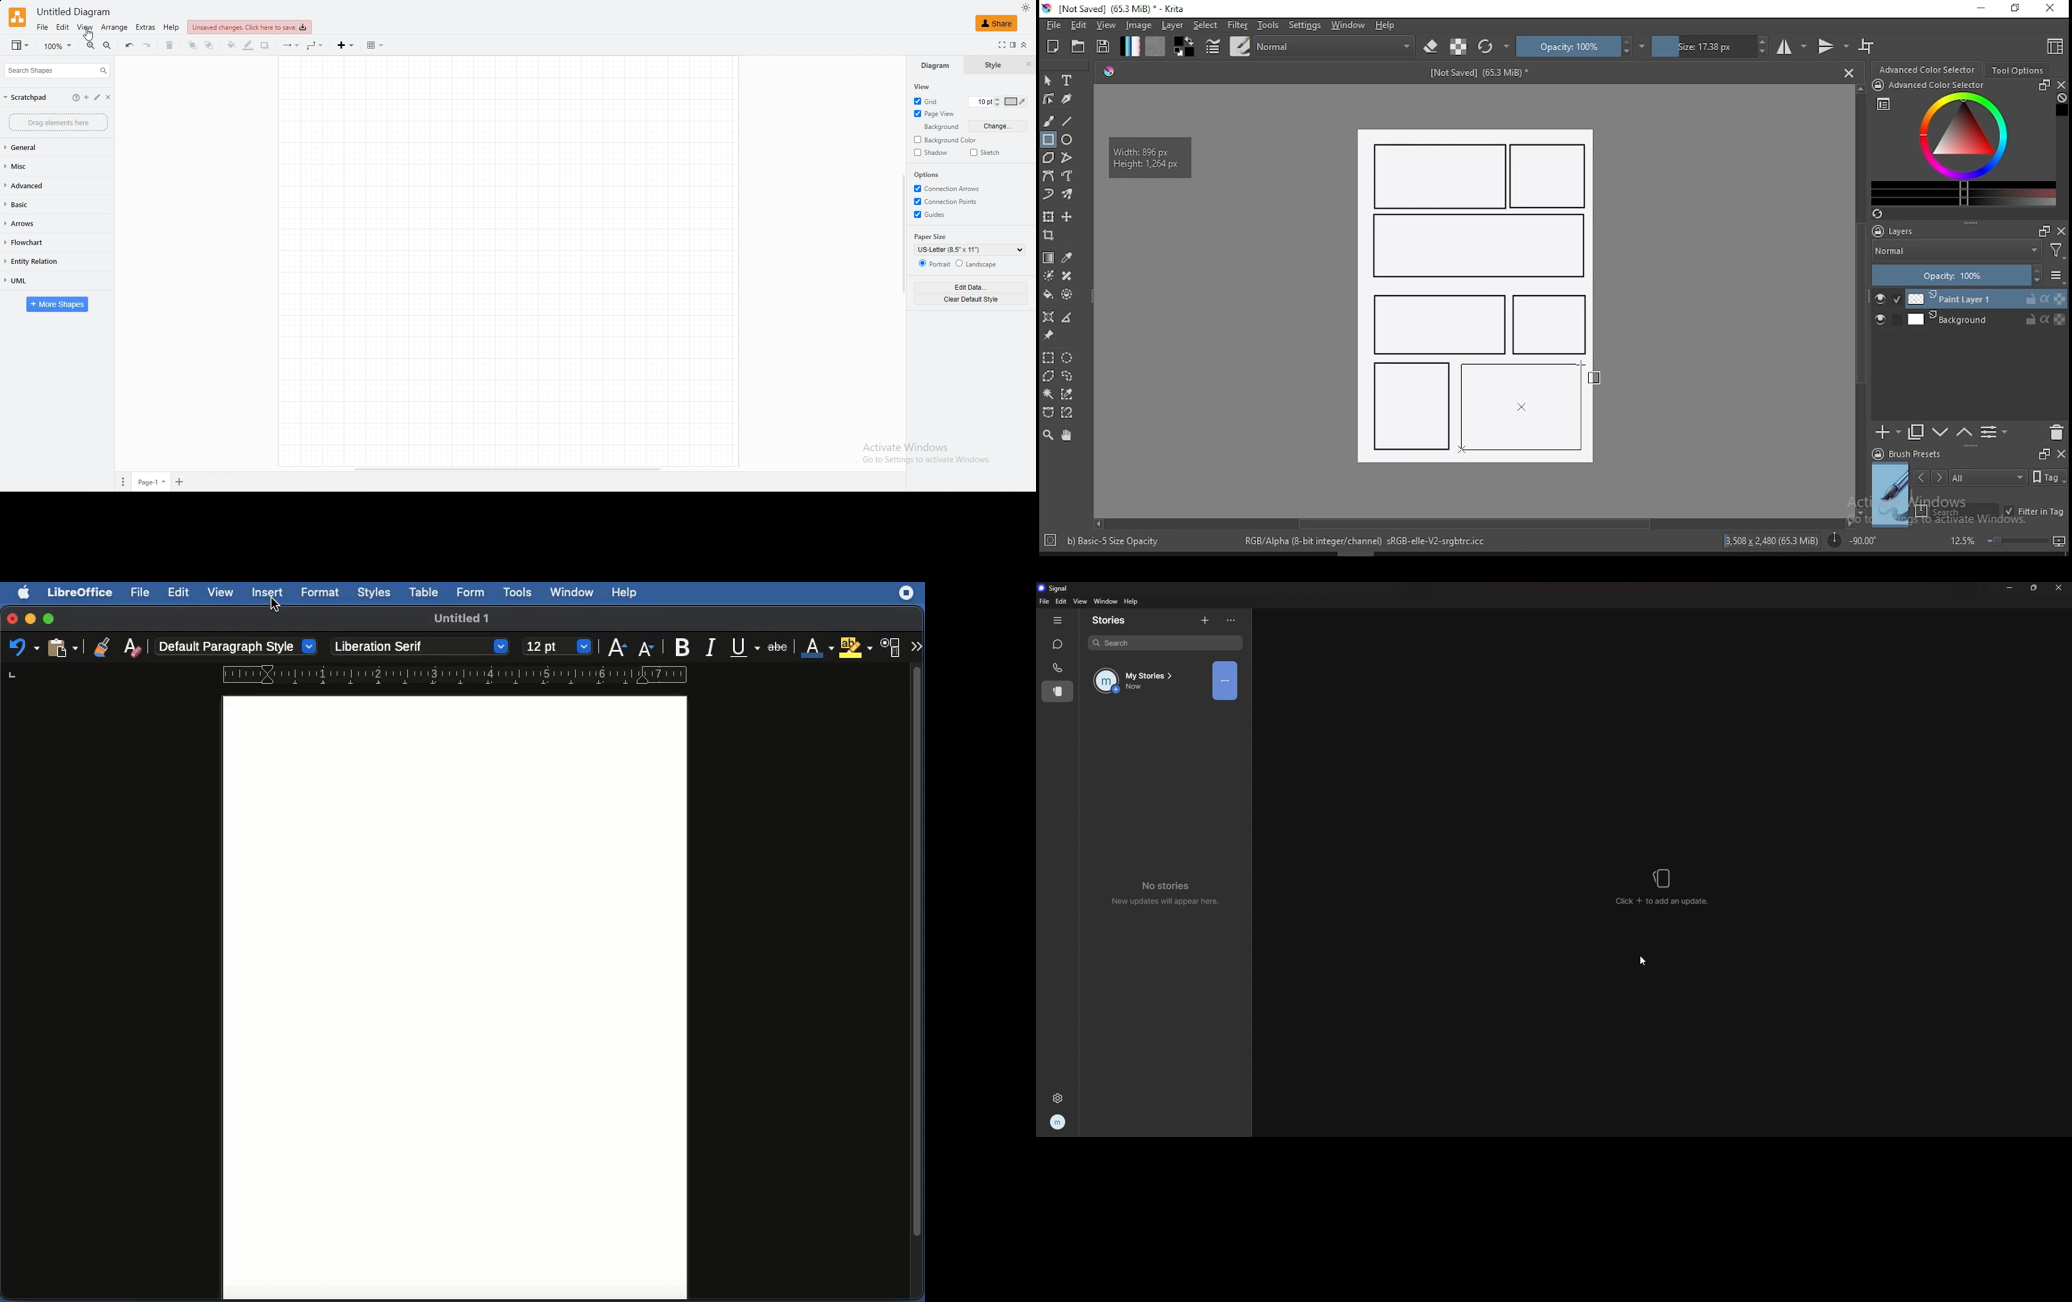 The width and height of the screenshot is (2072, 1316). I want to click on options, so click(929, 175).